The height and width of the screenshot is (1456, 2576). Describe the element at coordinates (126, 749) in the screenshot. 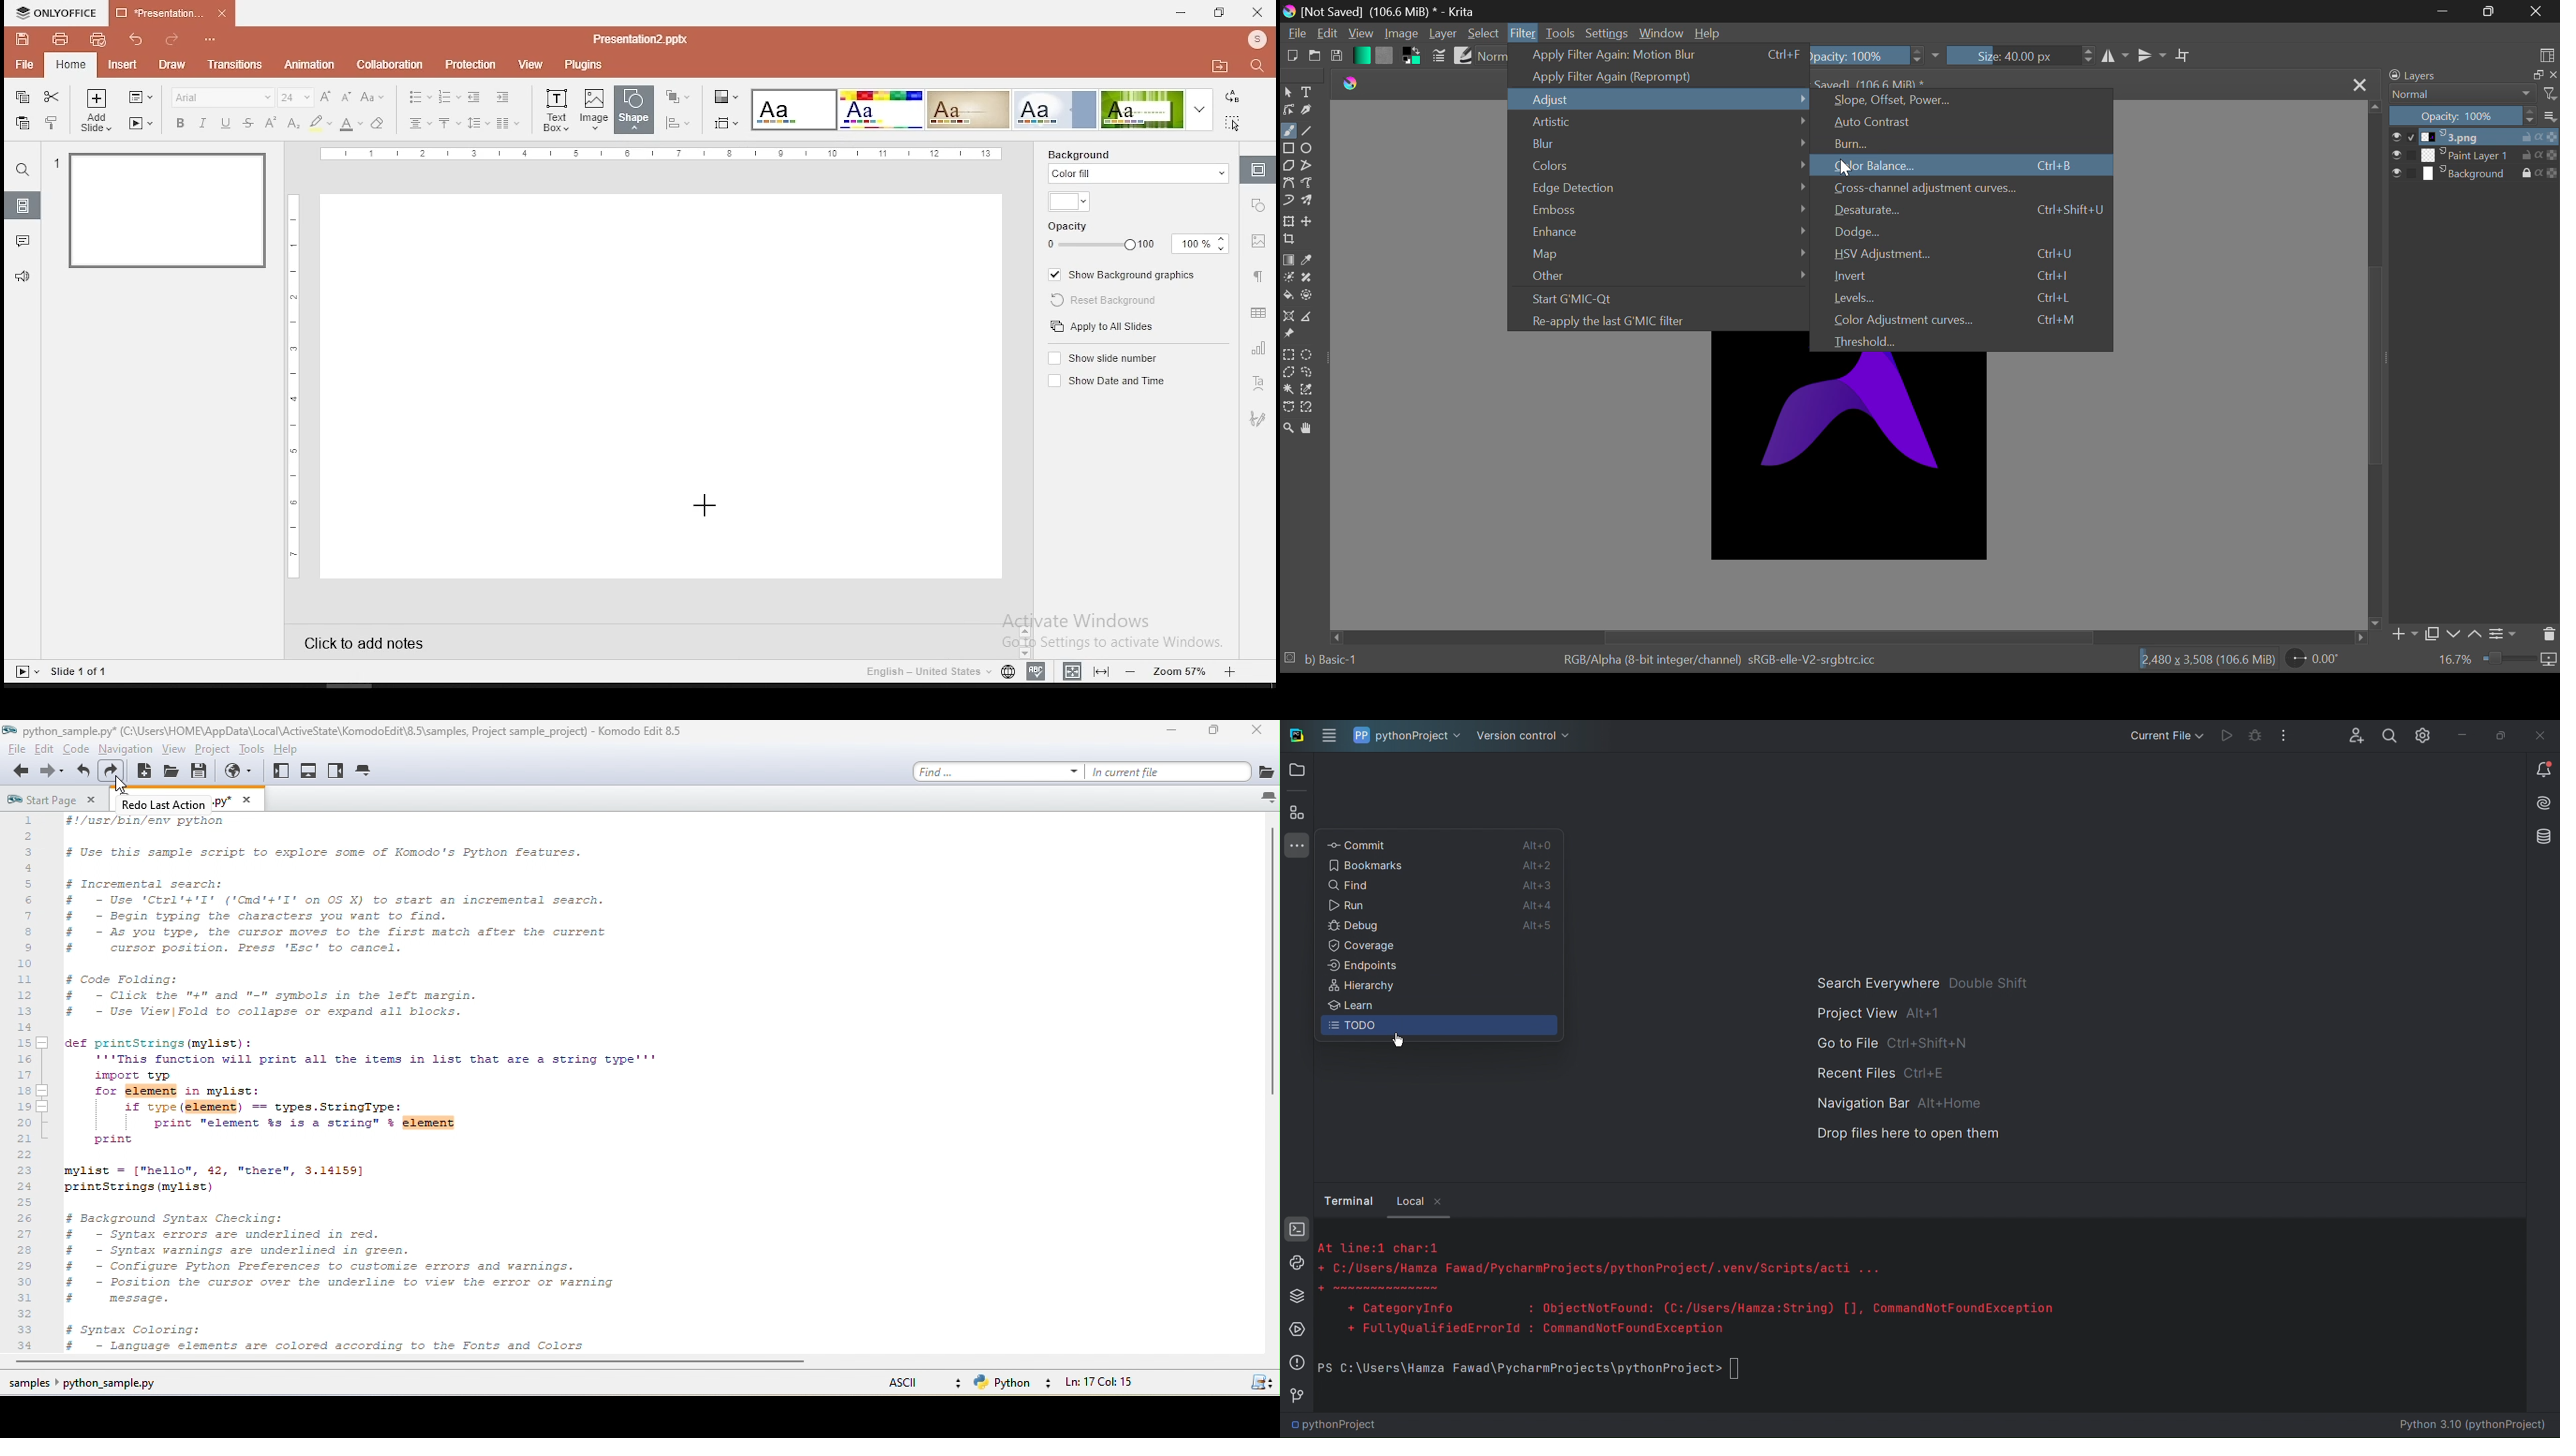

I see `navigation` at that location.